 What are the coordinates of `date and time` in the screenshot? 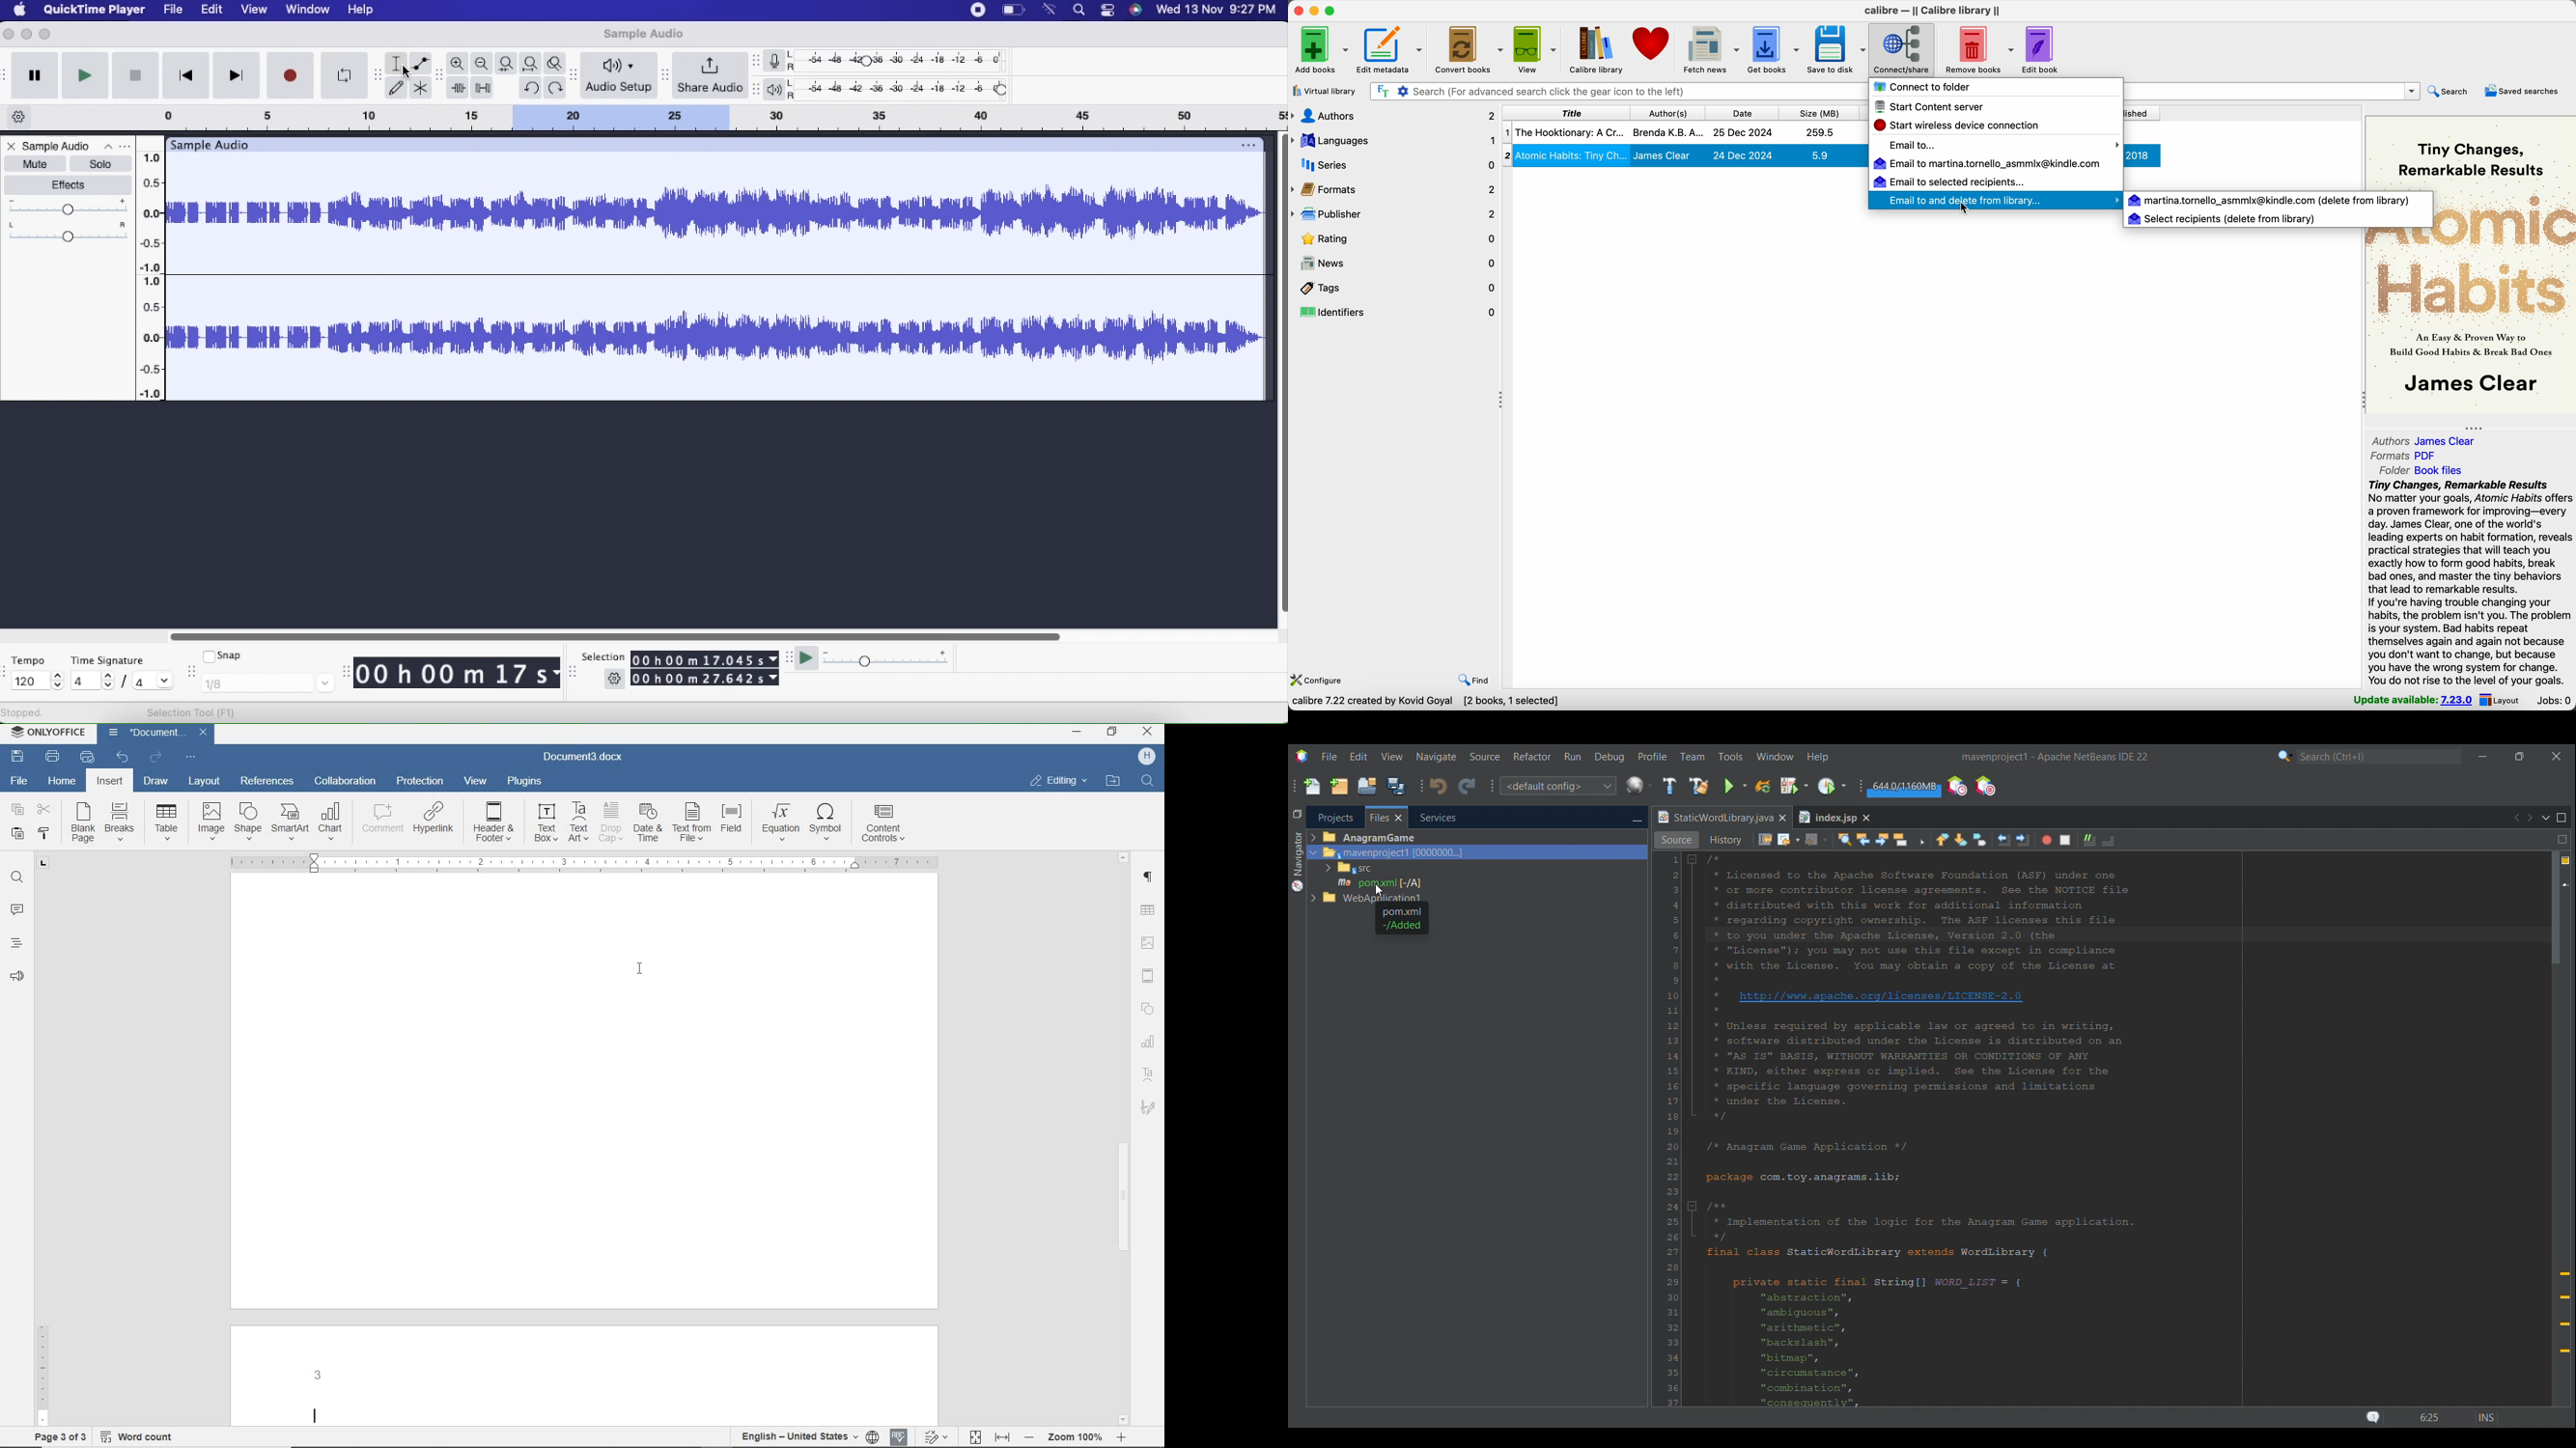 It's located at (1218, 11).